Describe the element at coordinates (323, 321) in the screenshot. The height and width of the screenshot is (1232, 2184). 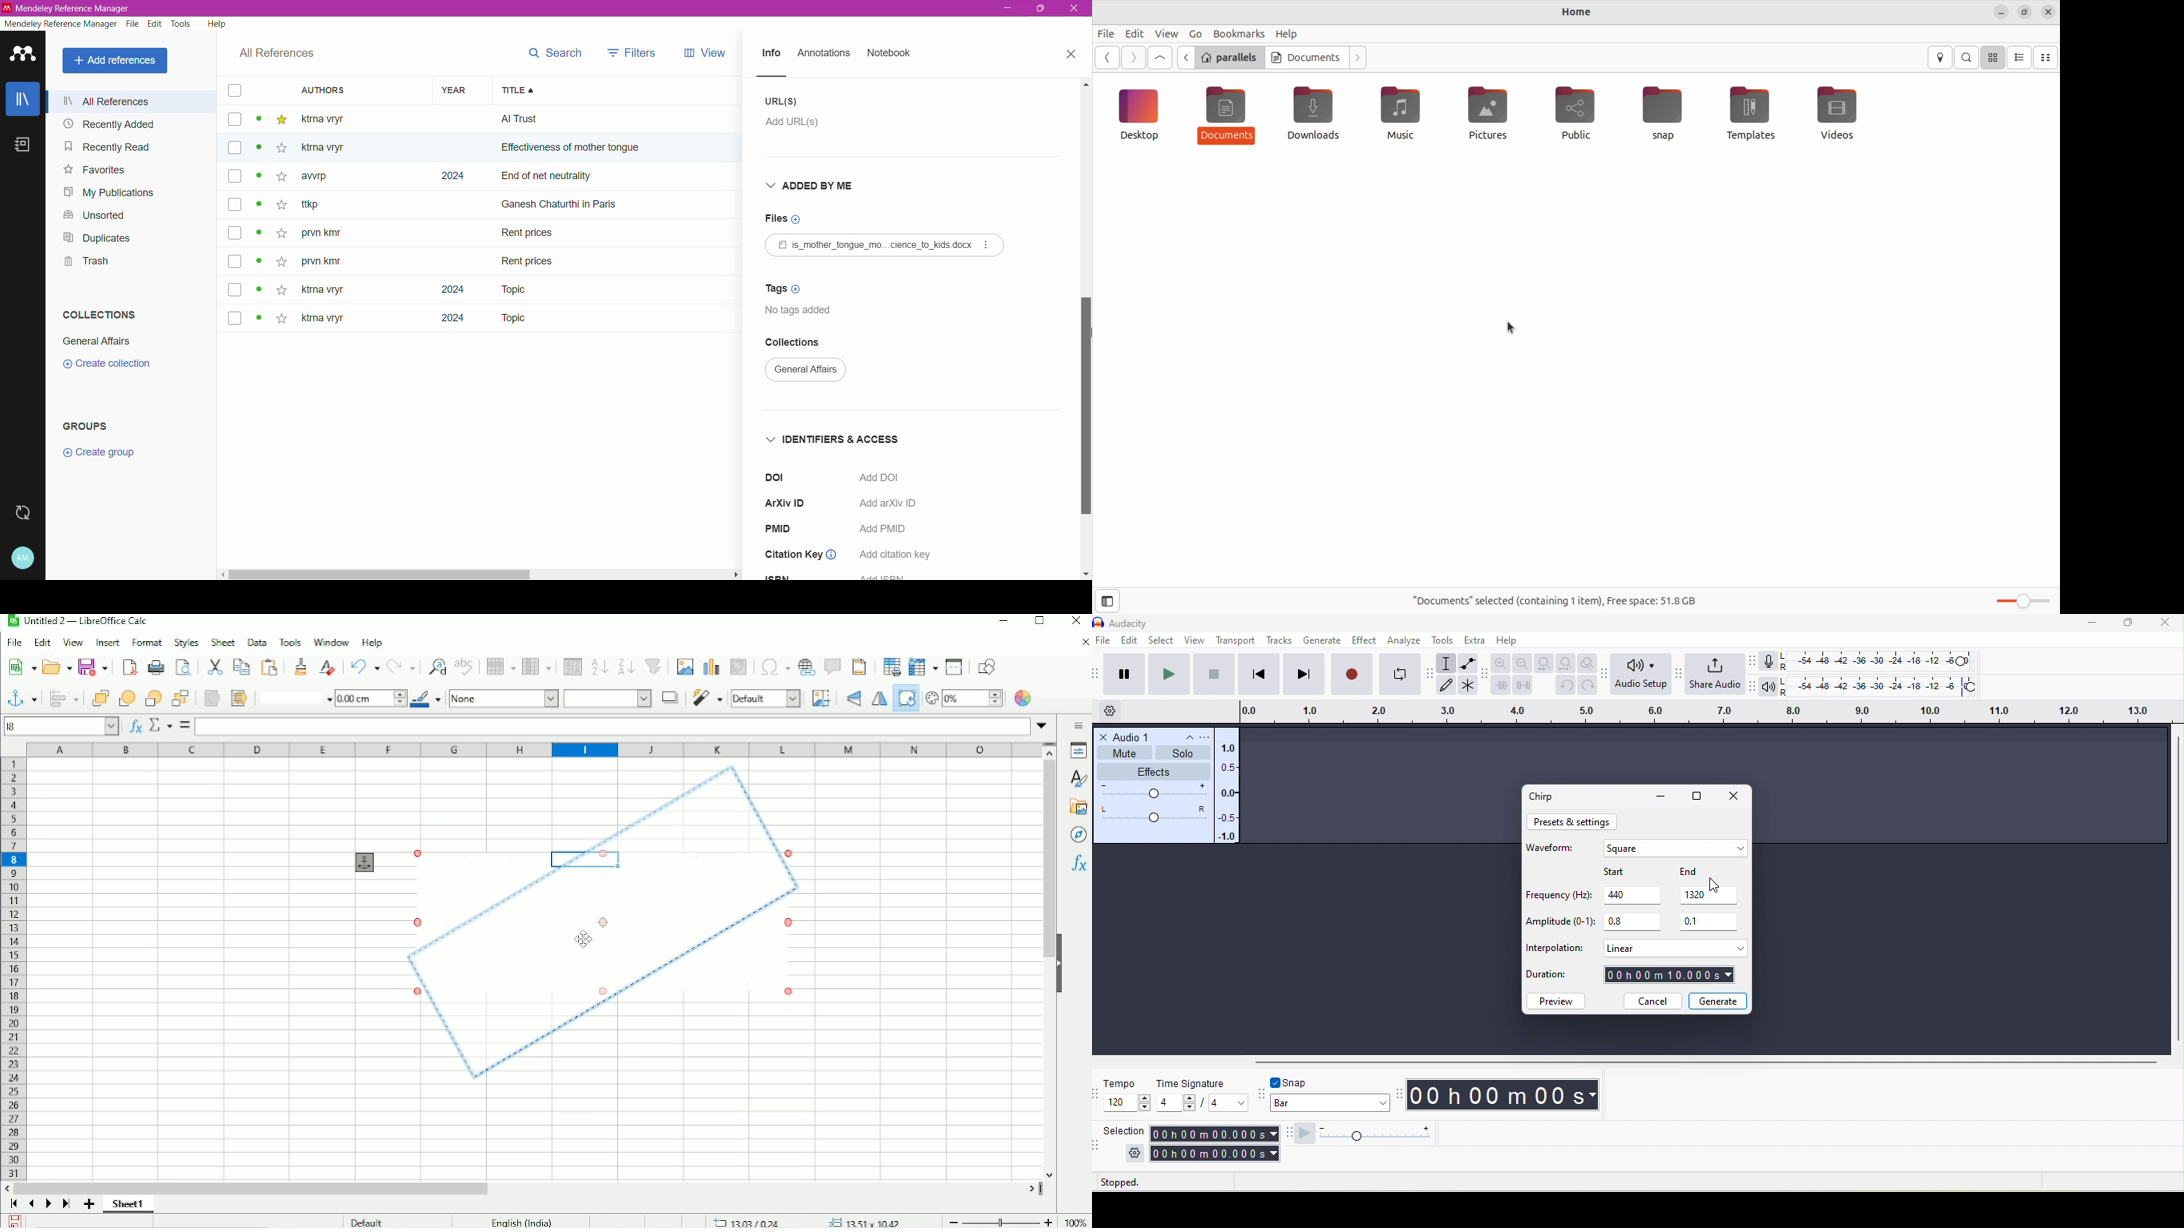
I see `ktma vryr` at that location.